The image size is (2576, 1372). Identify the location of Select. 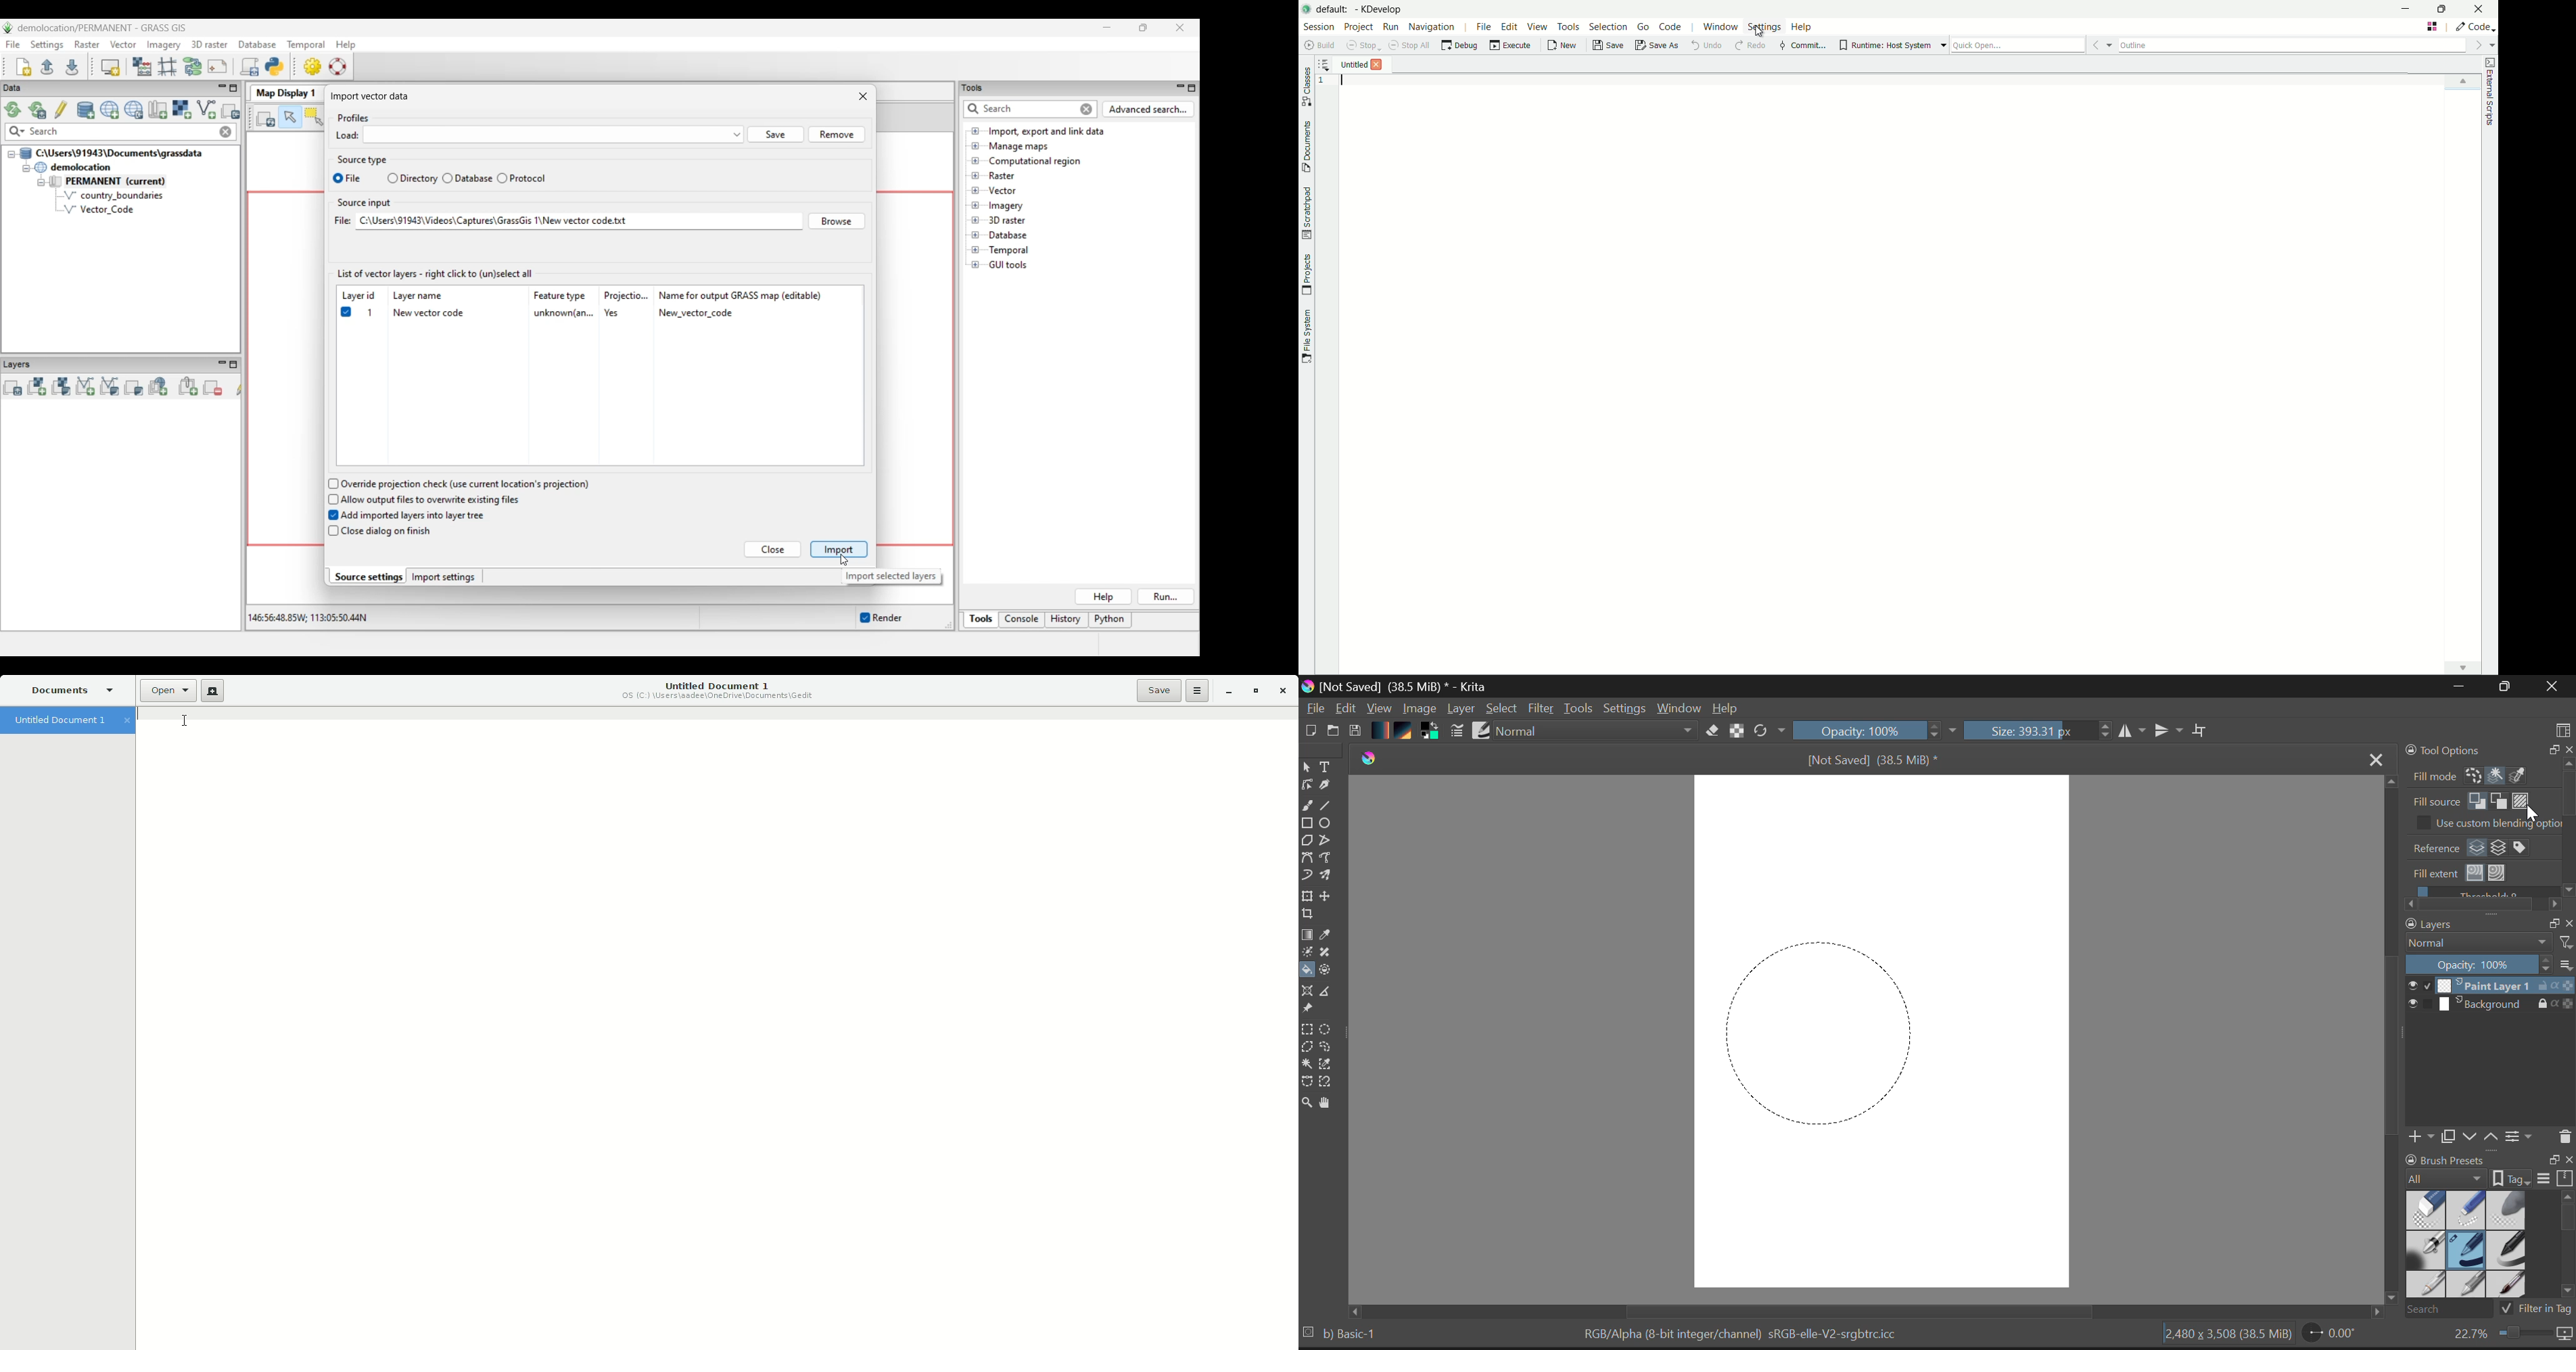
(1503, 709).